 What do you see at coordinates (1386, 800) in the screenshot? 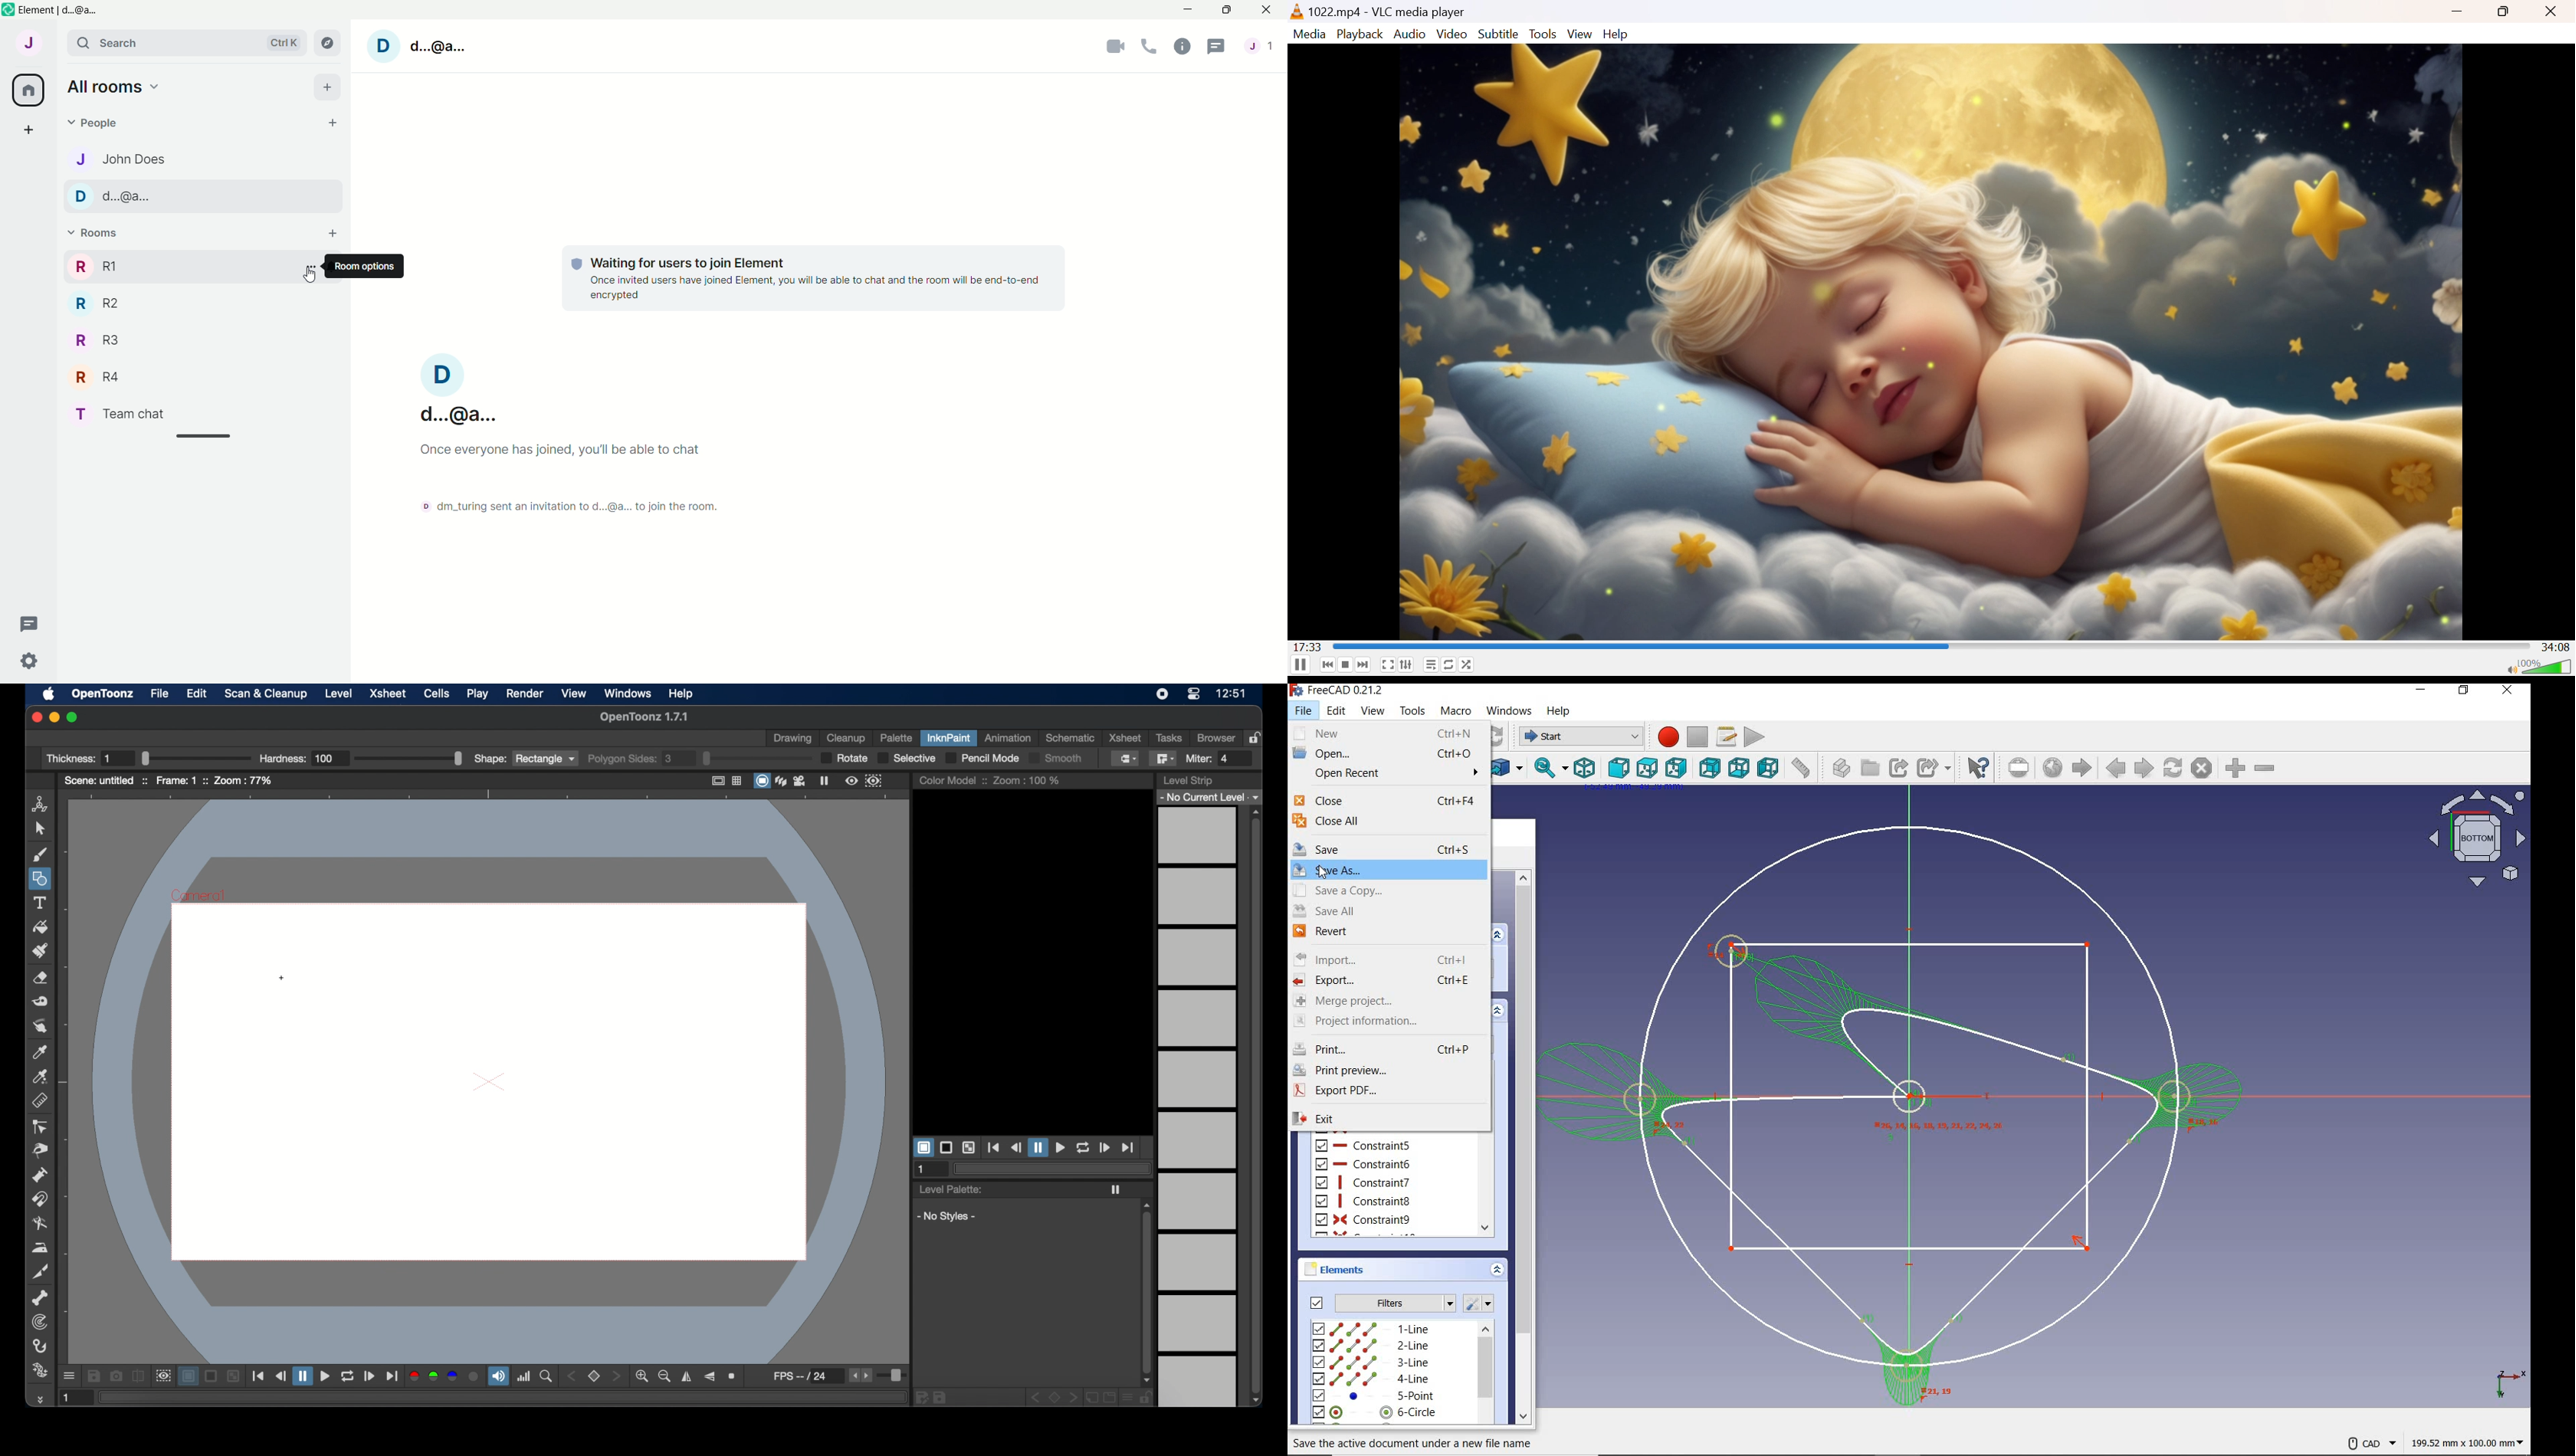
I see `close` at bounding box center [1386, 800].